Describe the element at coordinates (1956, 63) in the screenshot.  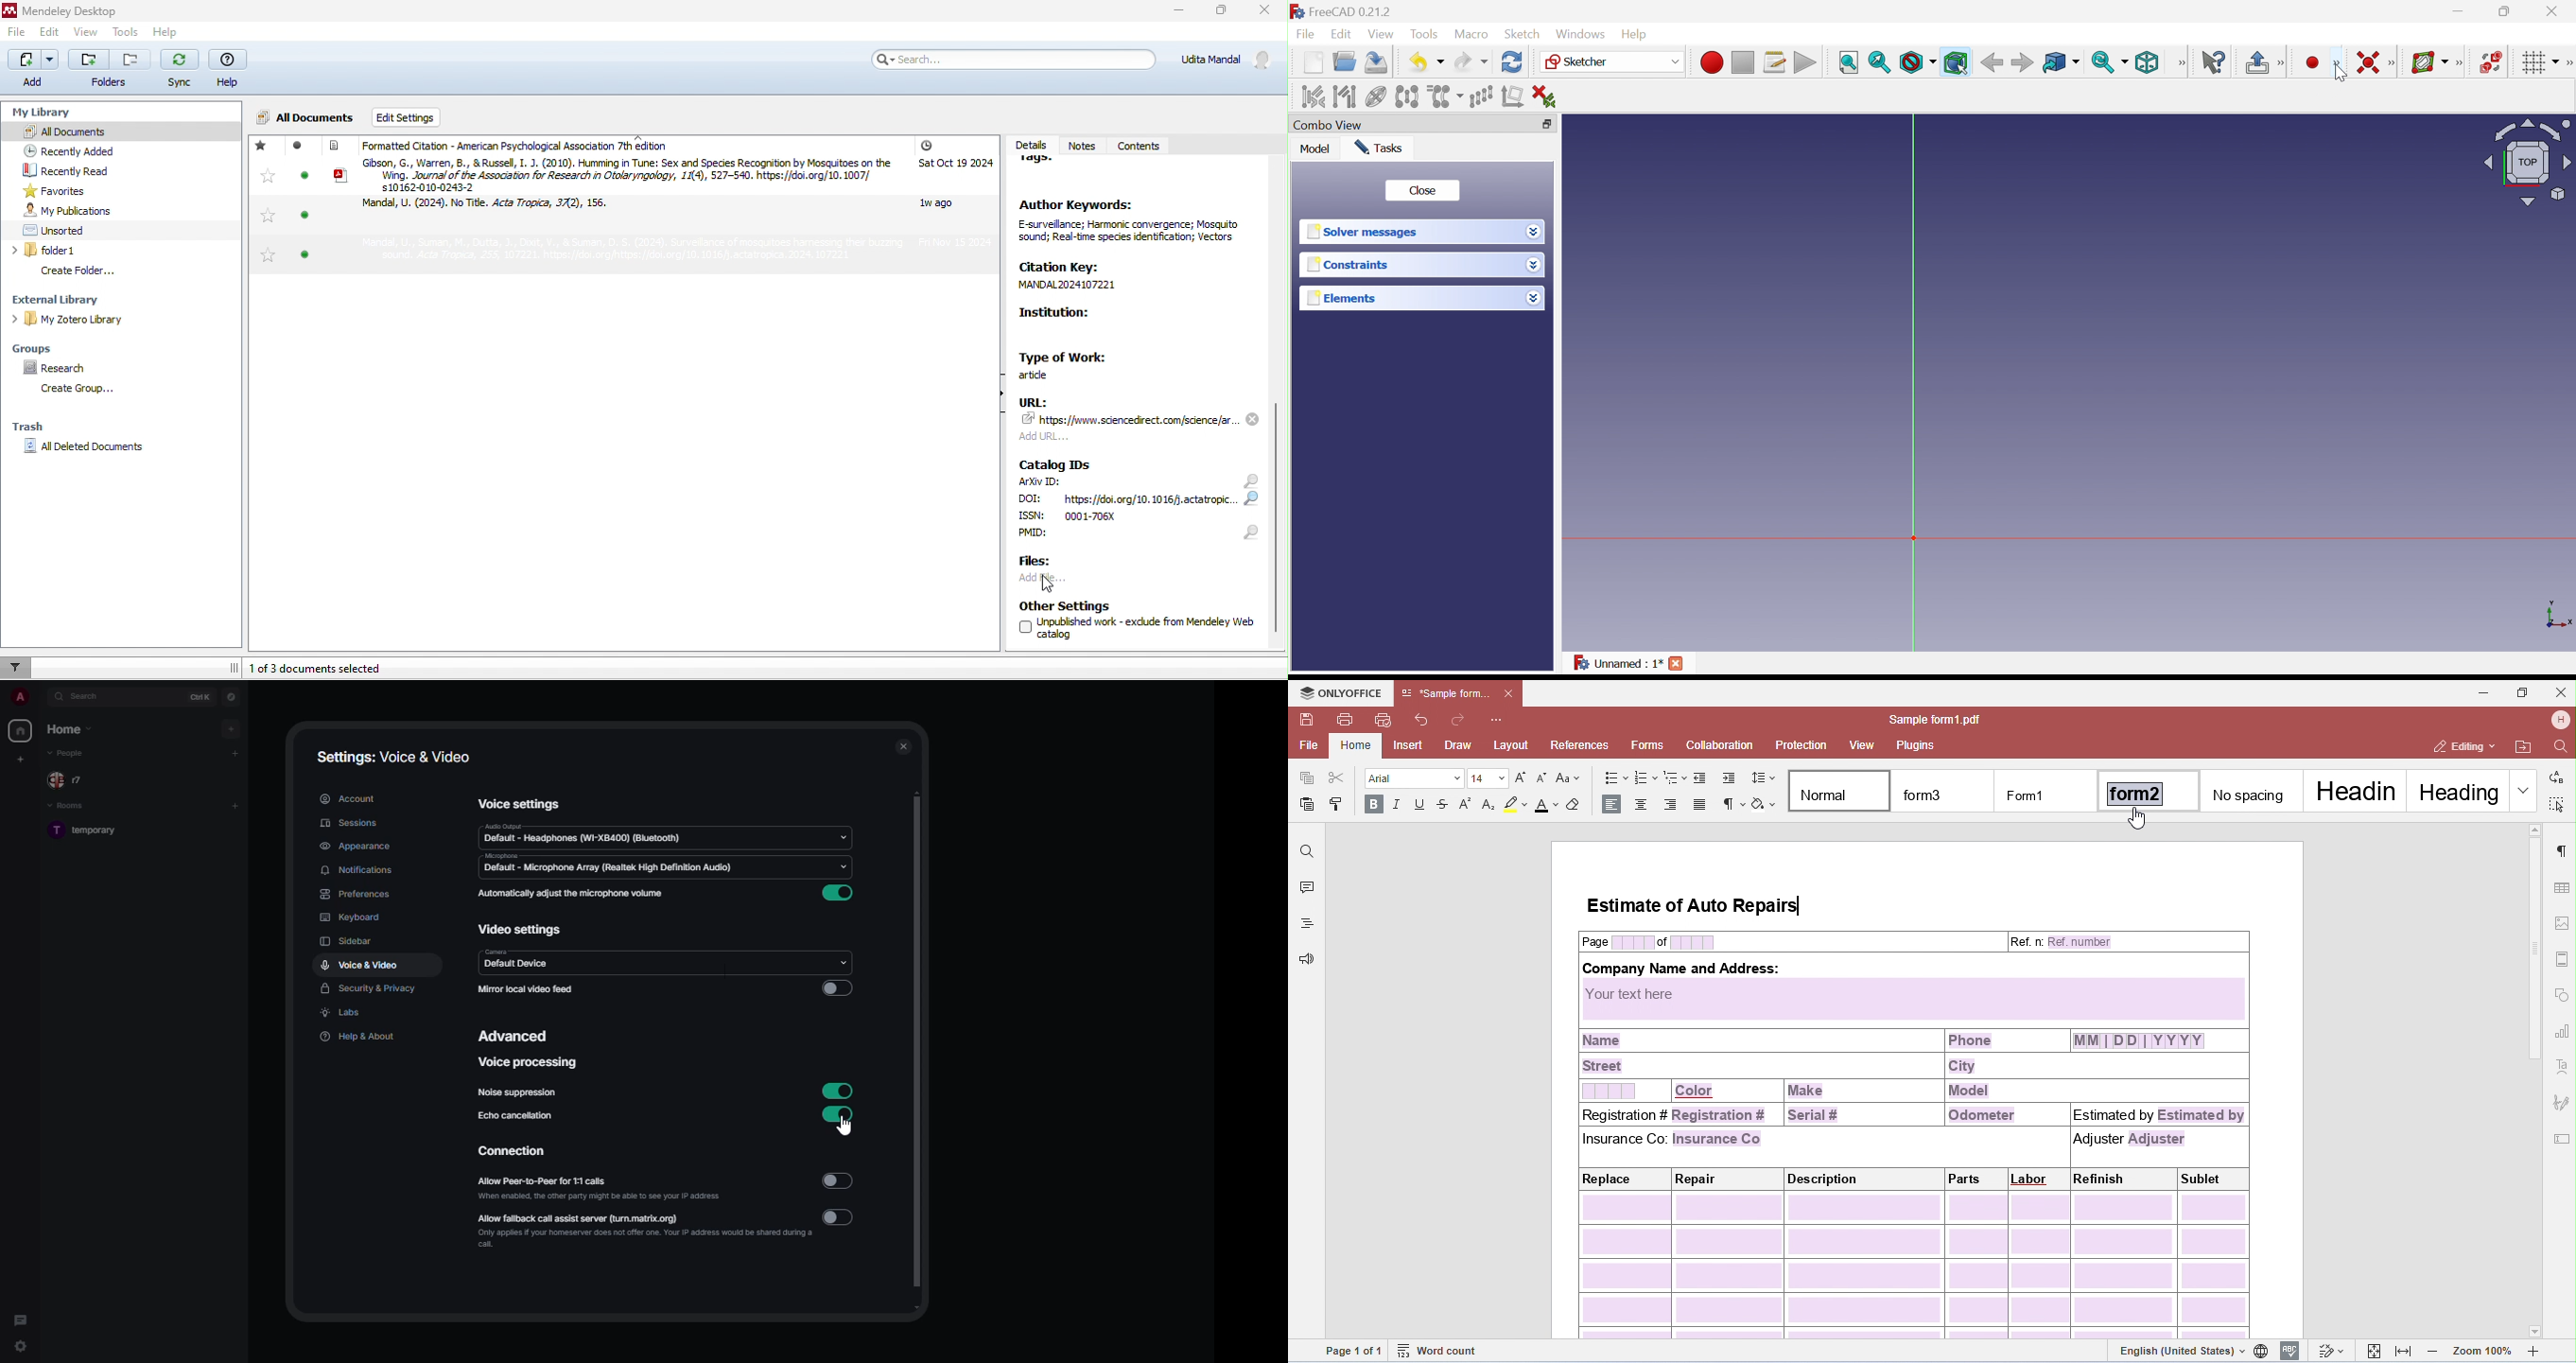
I see `Bounding box` at that location.